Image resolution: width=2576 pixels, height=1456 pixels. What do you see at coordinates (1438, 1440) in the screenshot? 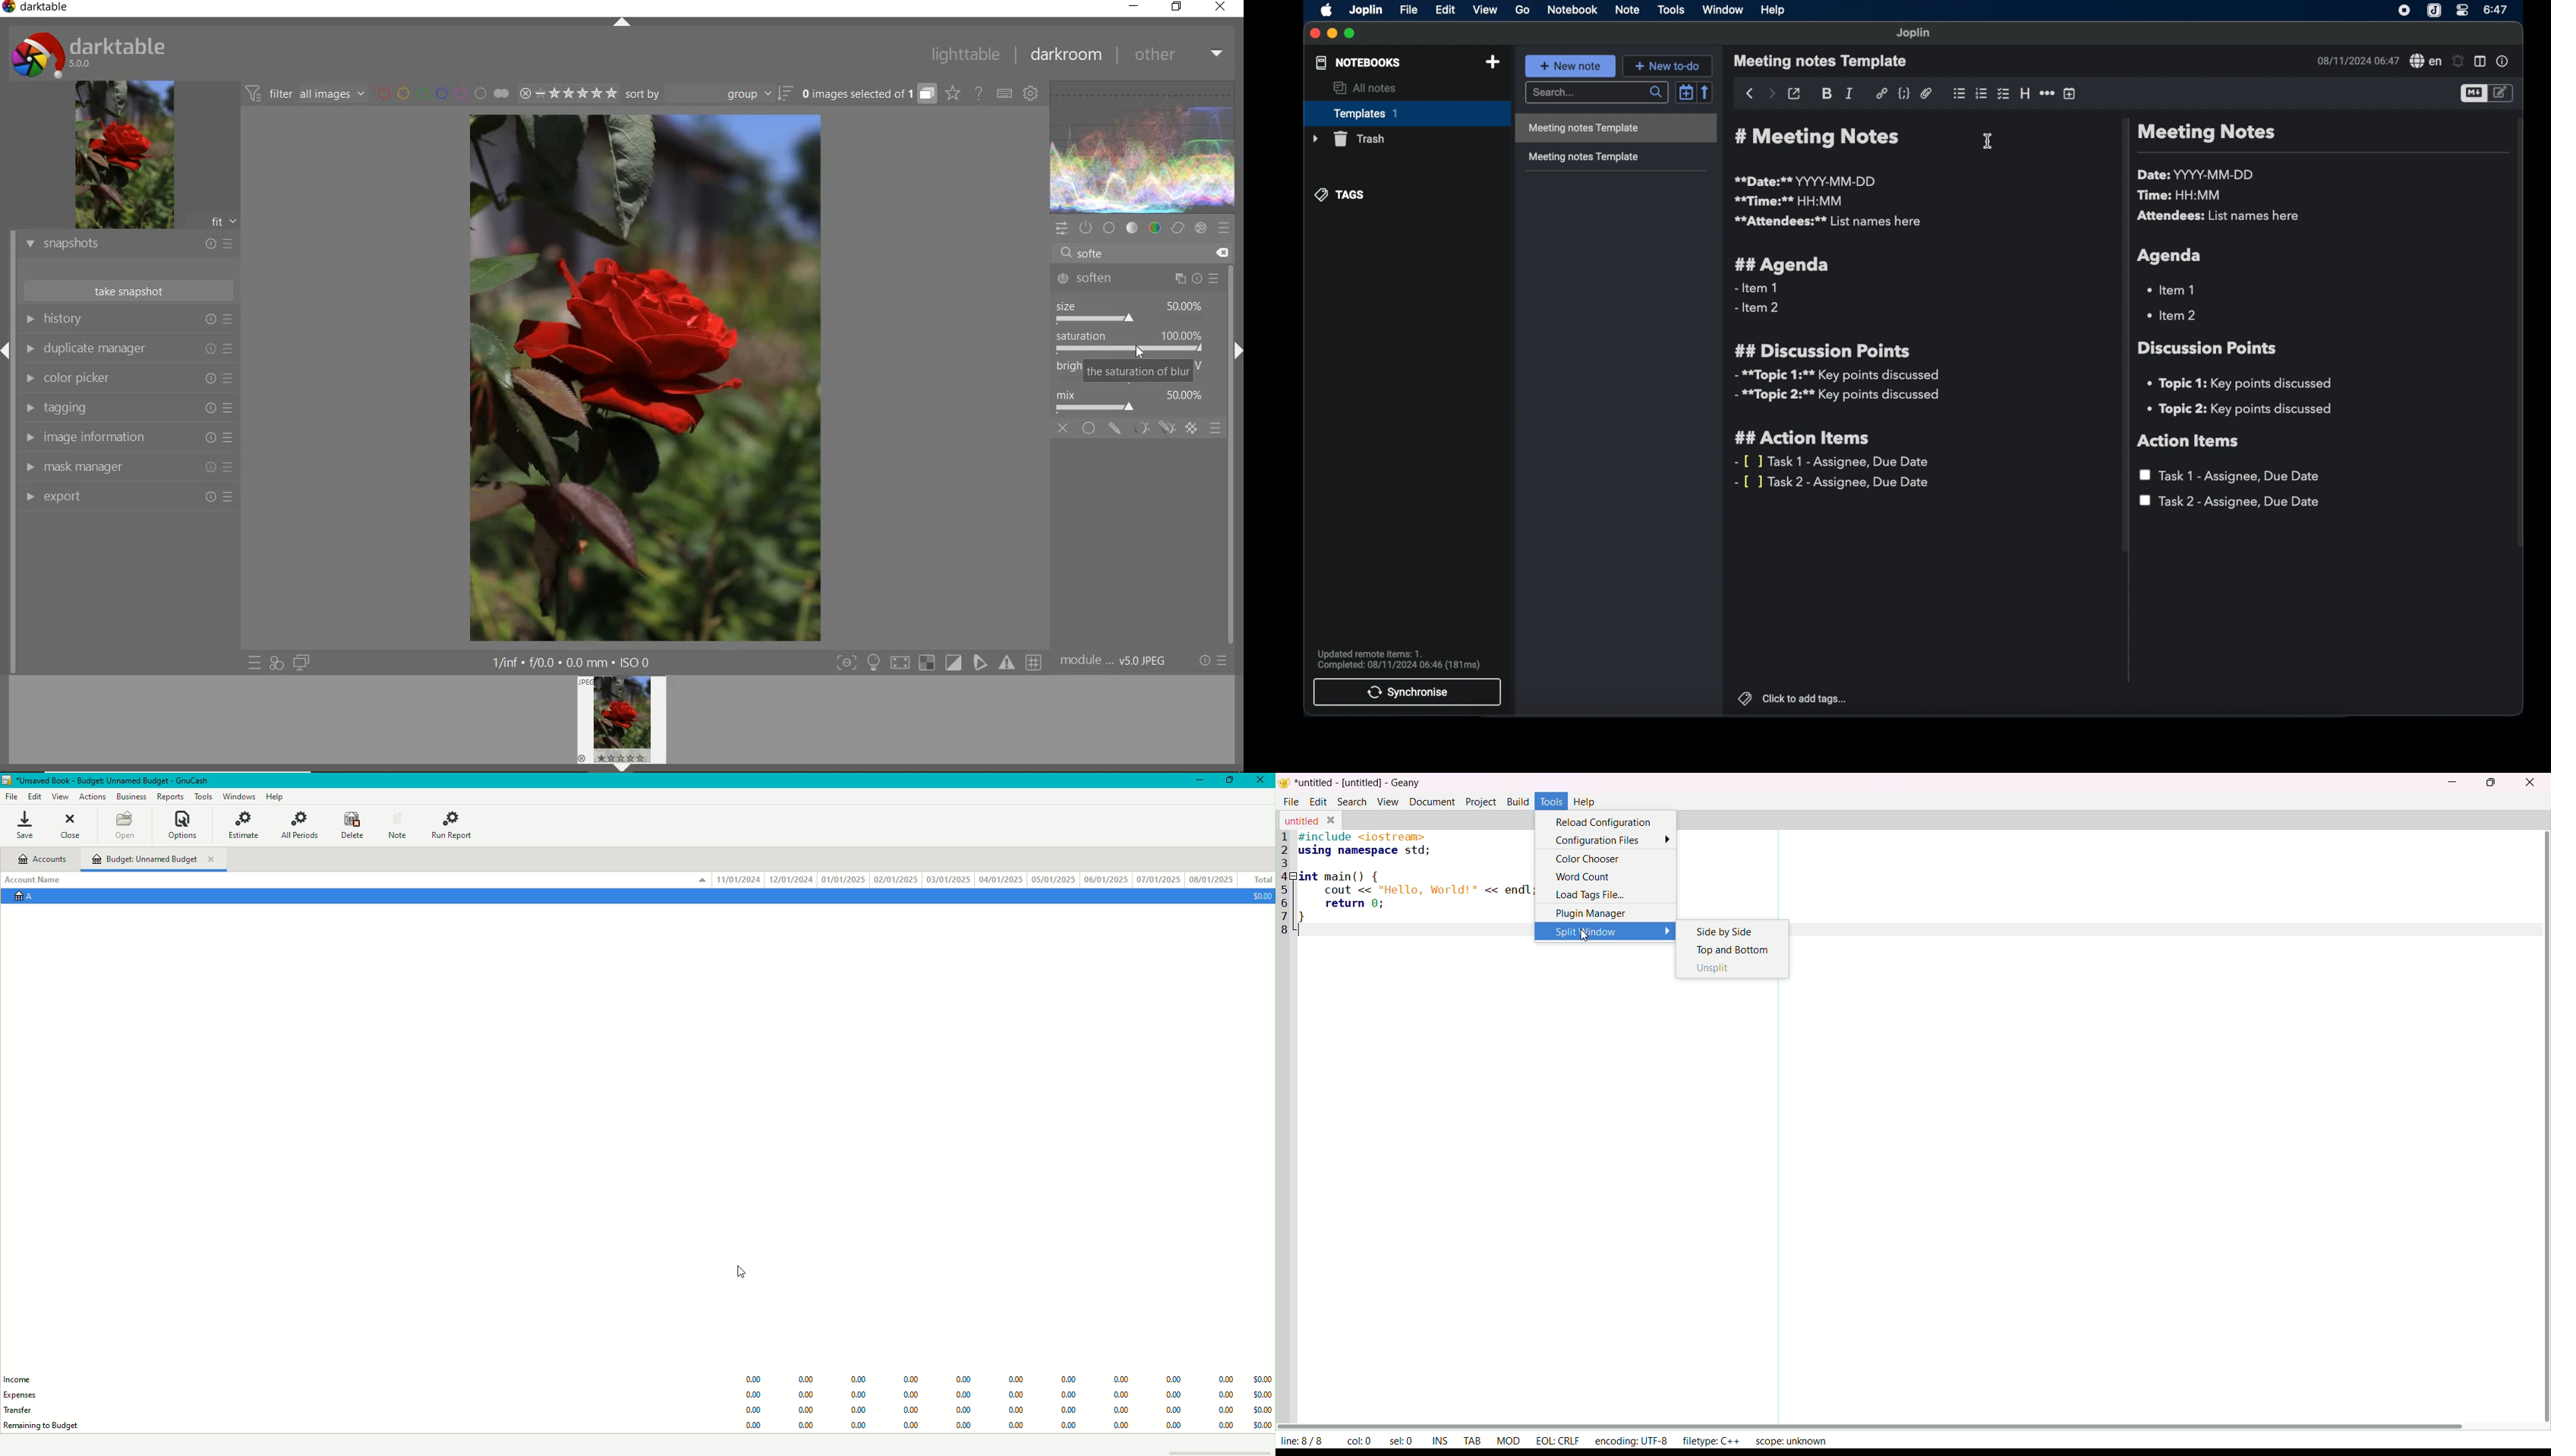
I see `ins` at bounding box center [1438, 1440].